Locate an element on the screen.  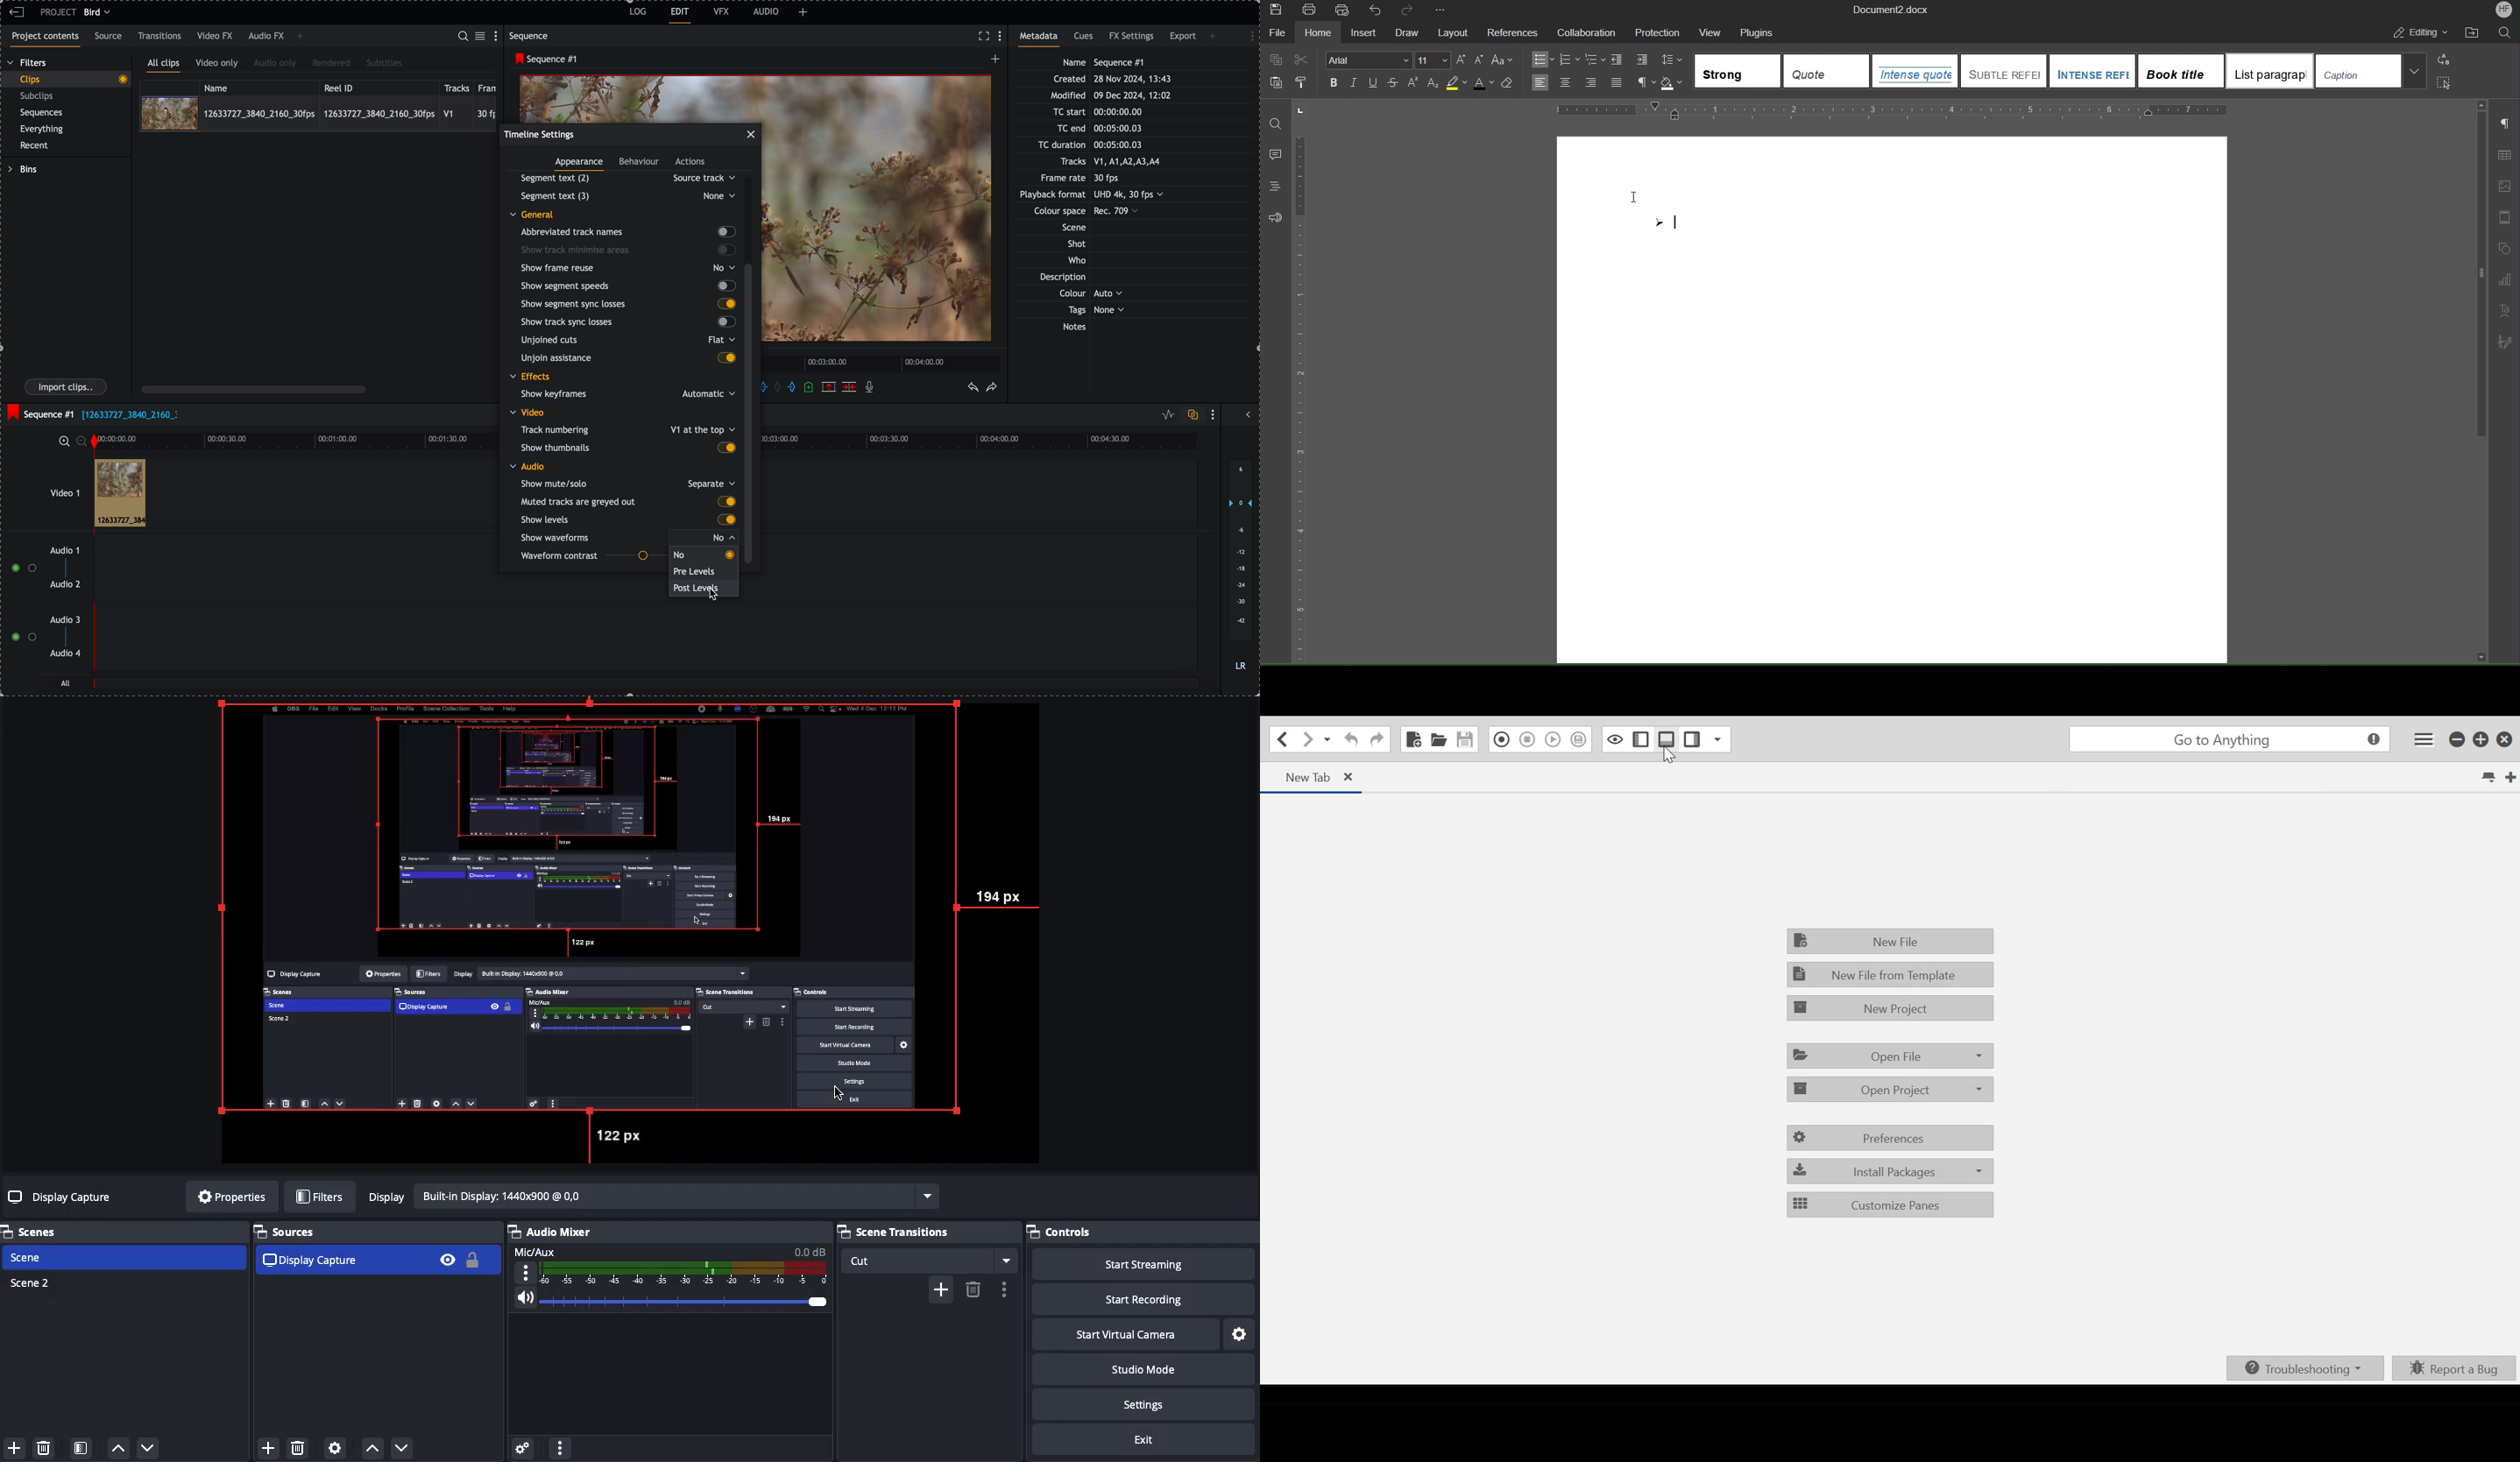
redo is located at coordinates (992, 388).